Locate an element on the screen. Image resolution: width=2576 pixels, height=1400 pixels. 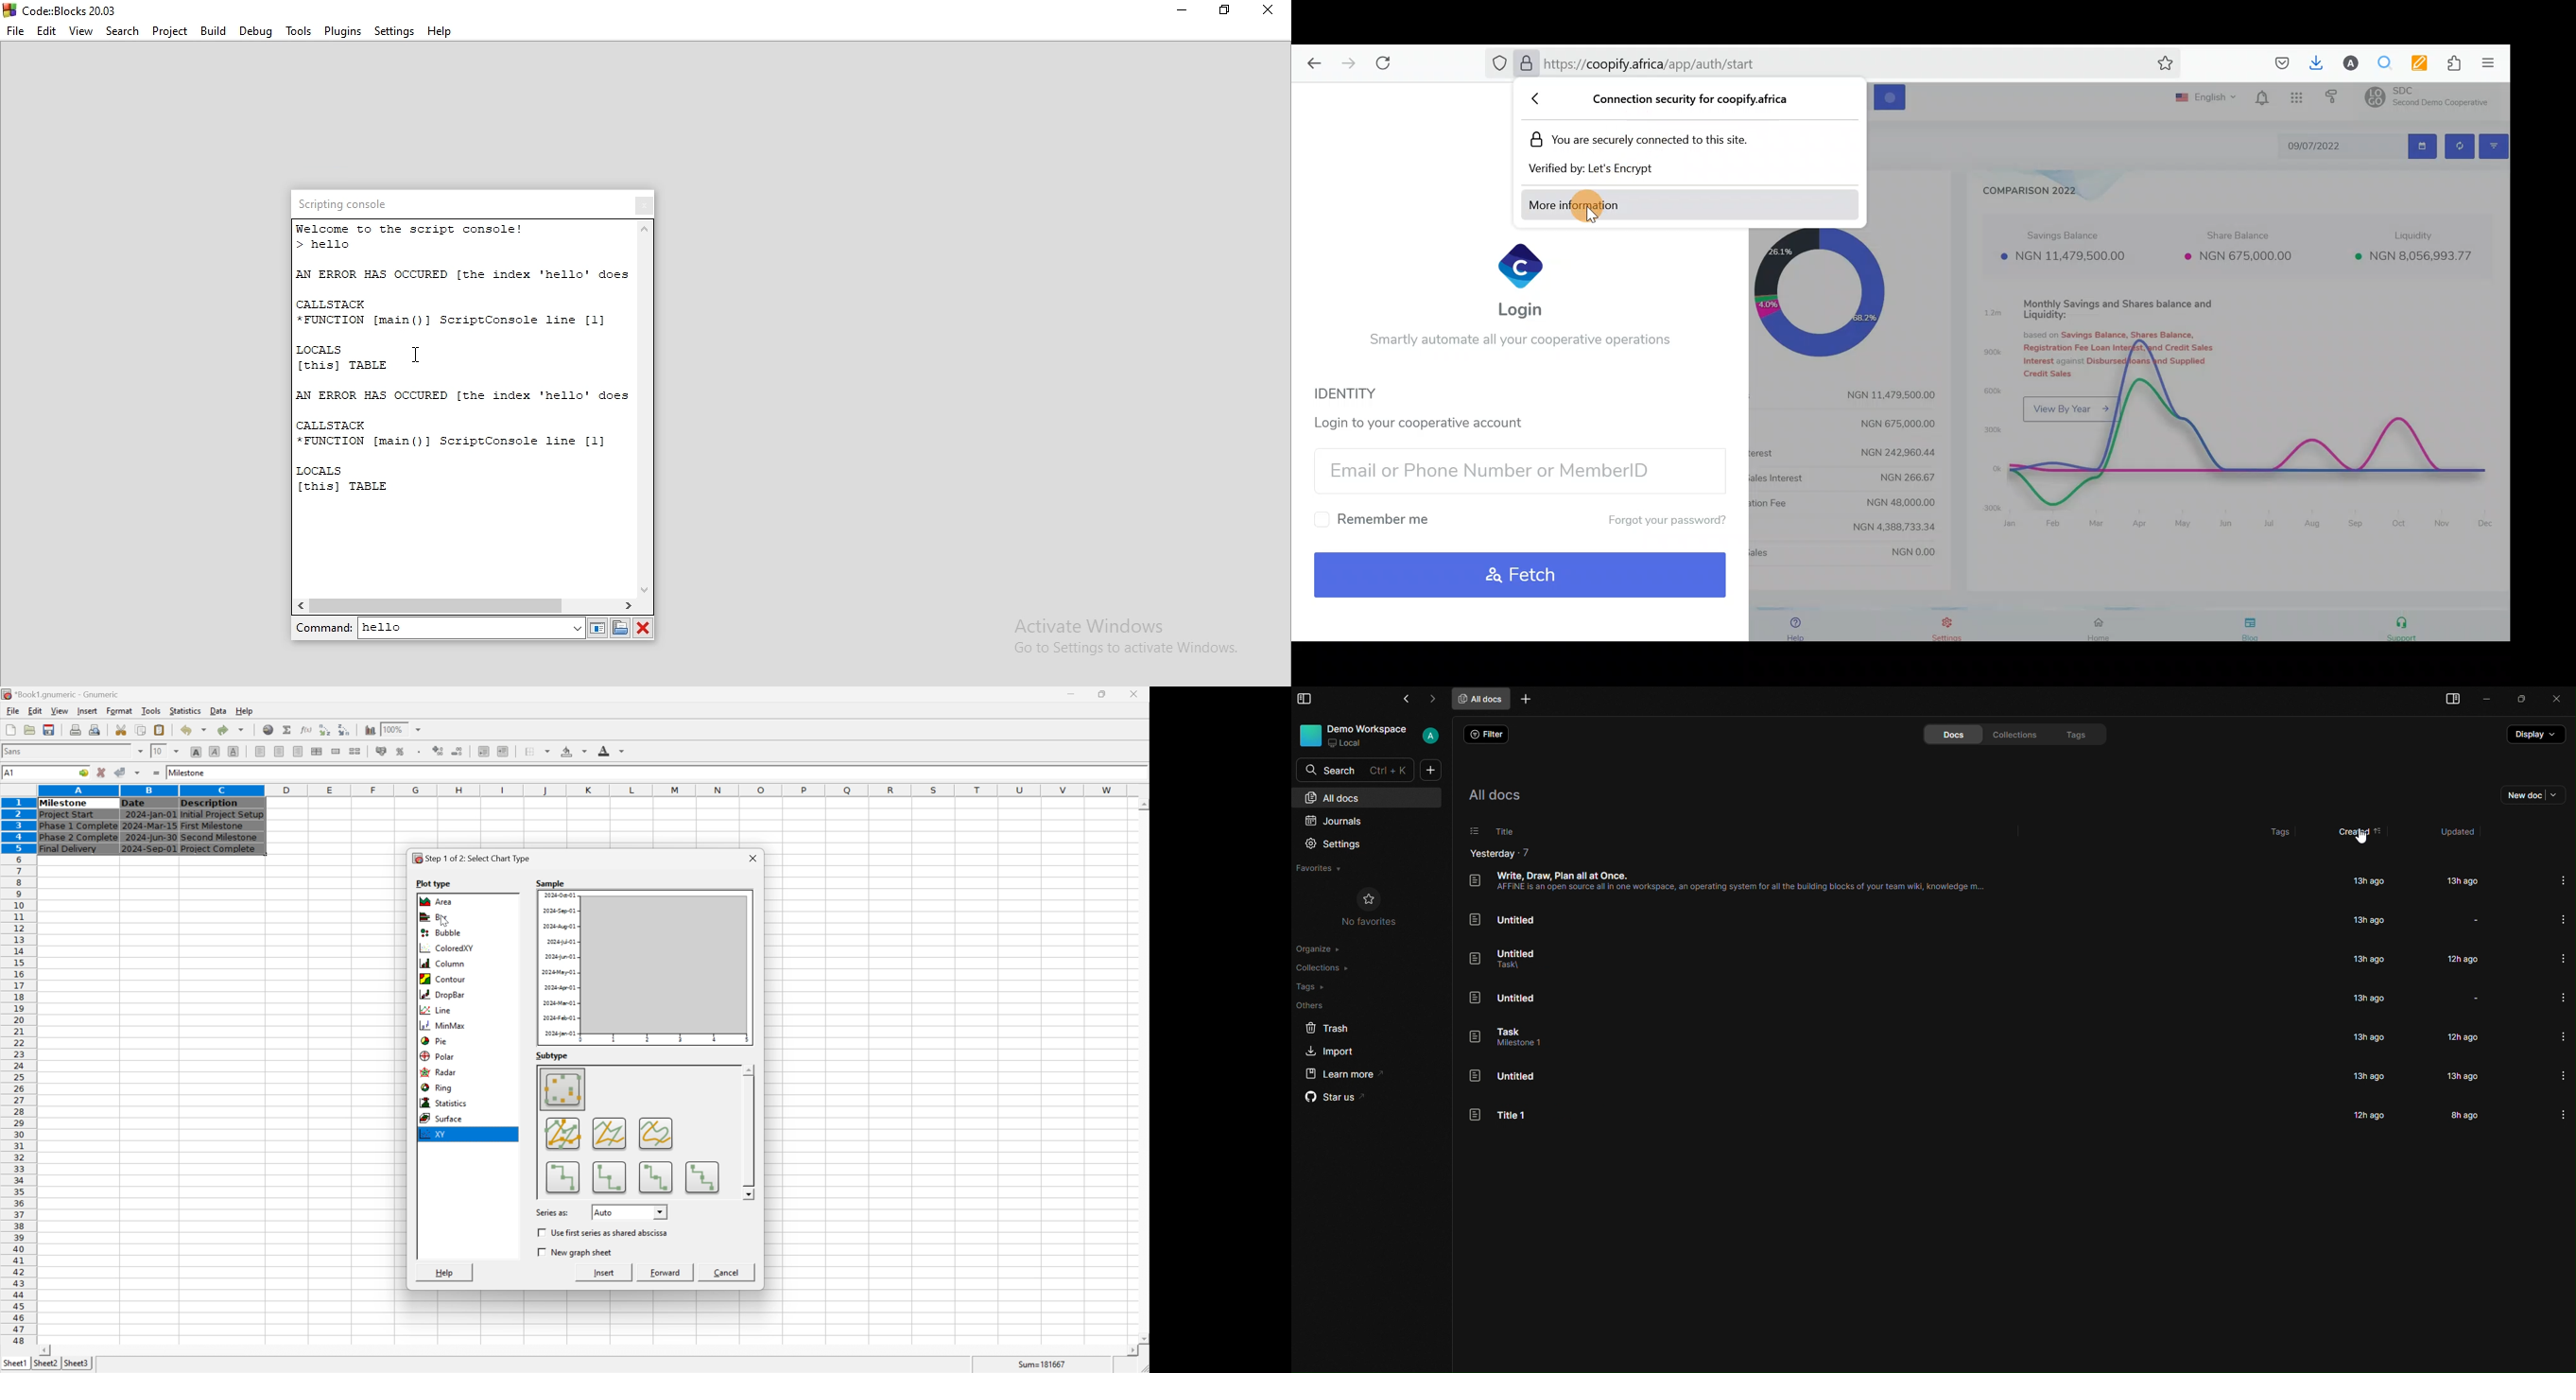
Sort the selected region in descending order based on the first column selected is located at coordinates (345, 730).